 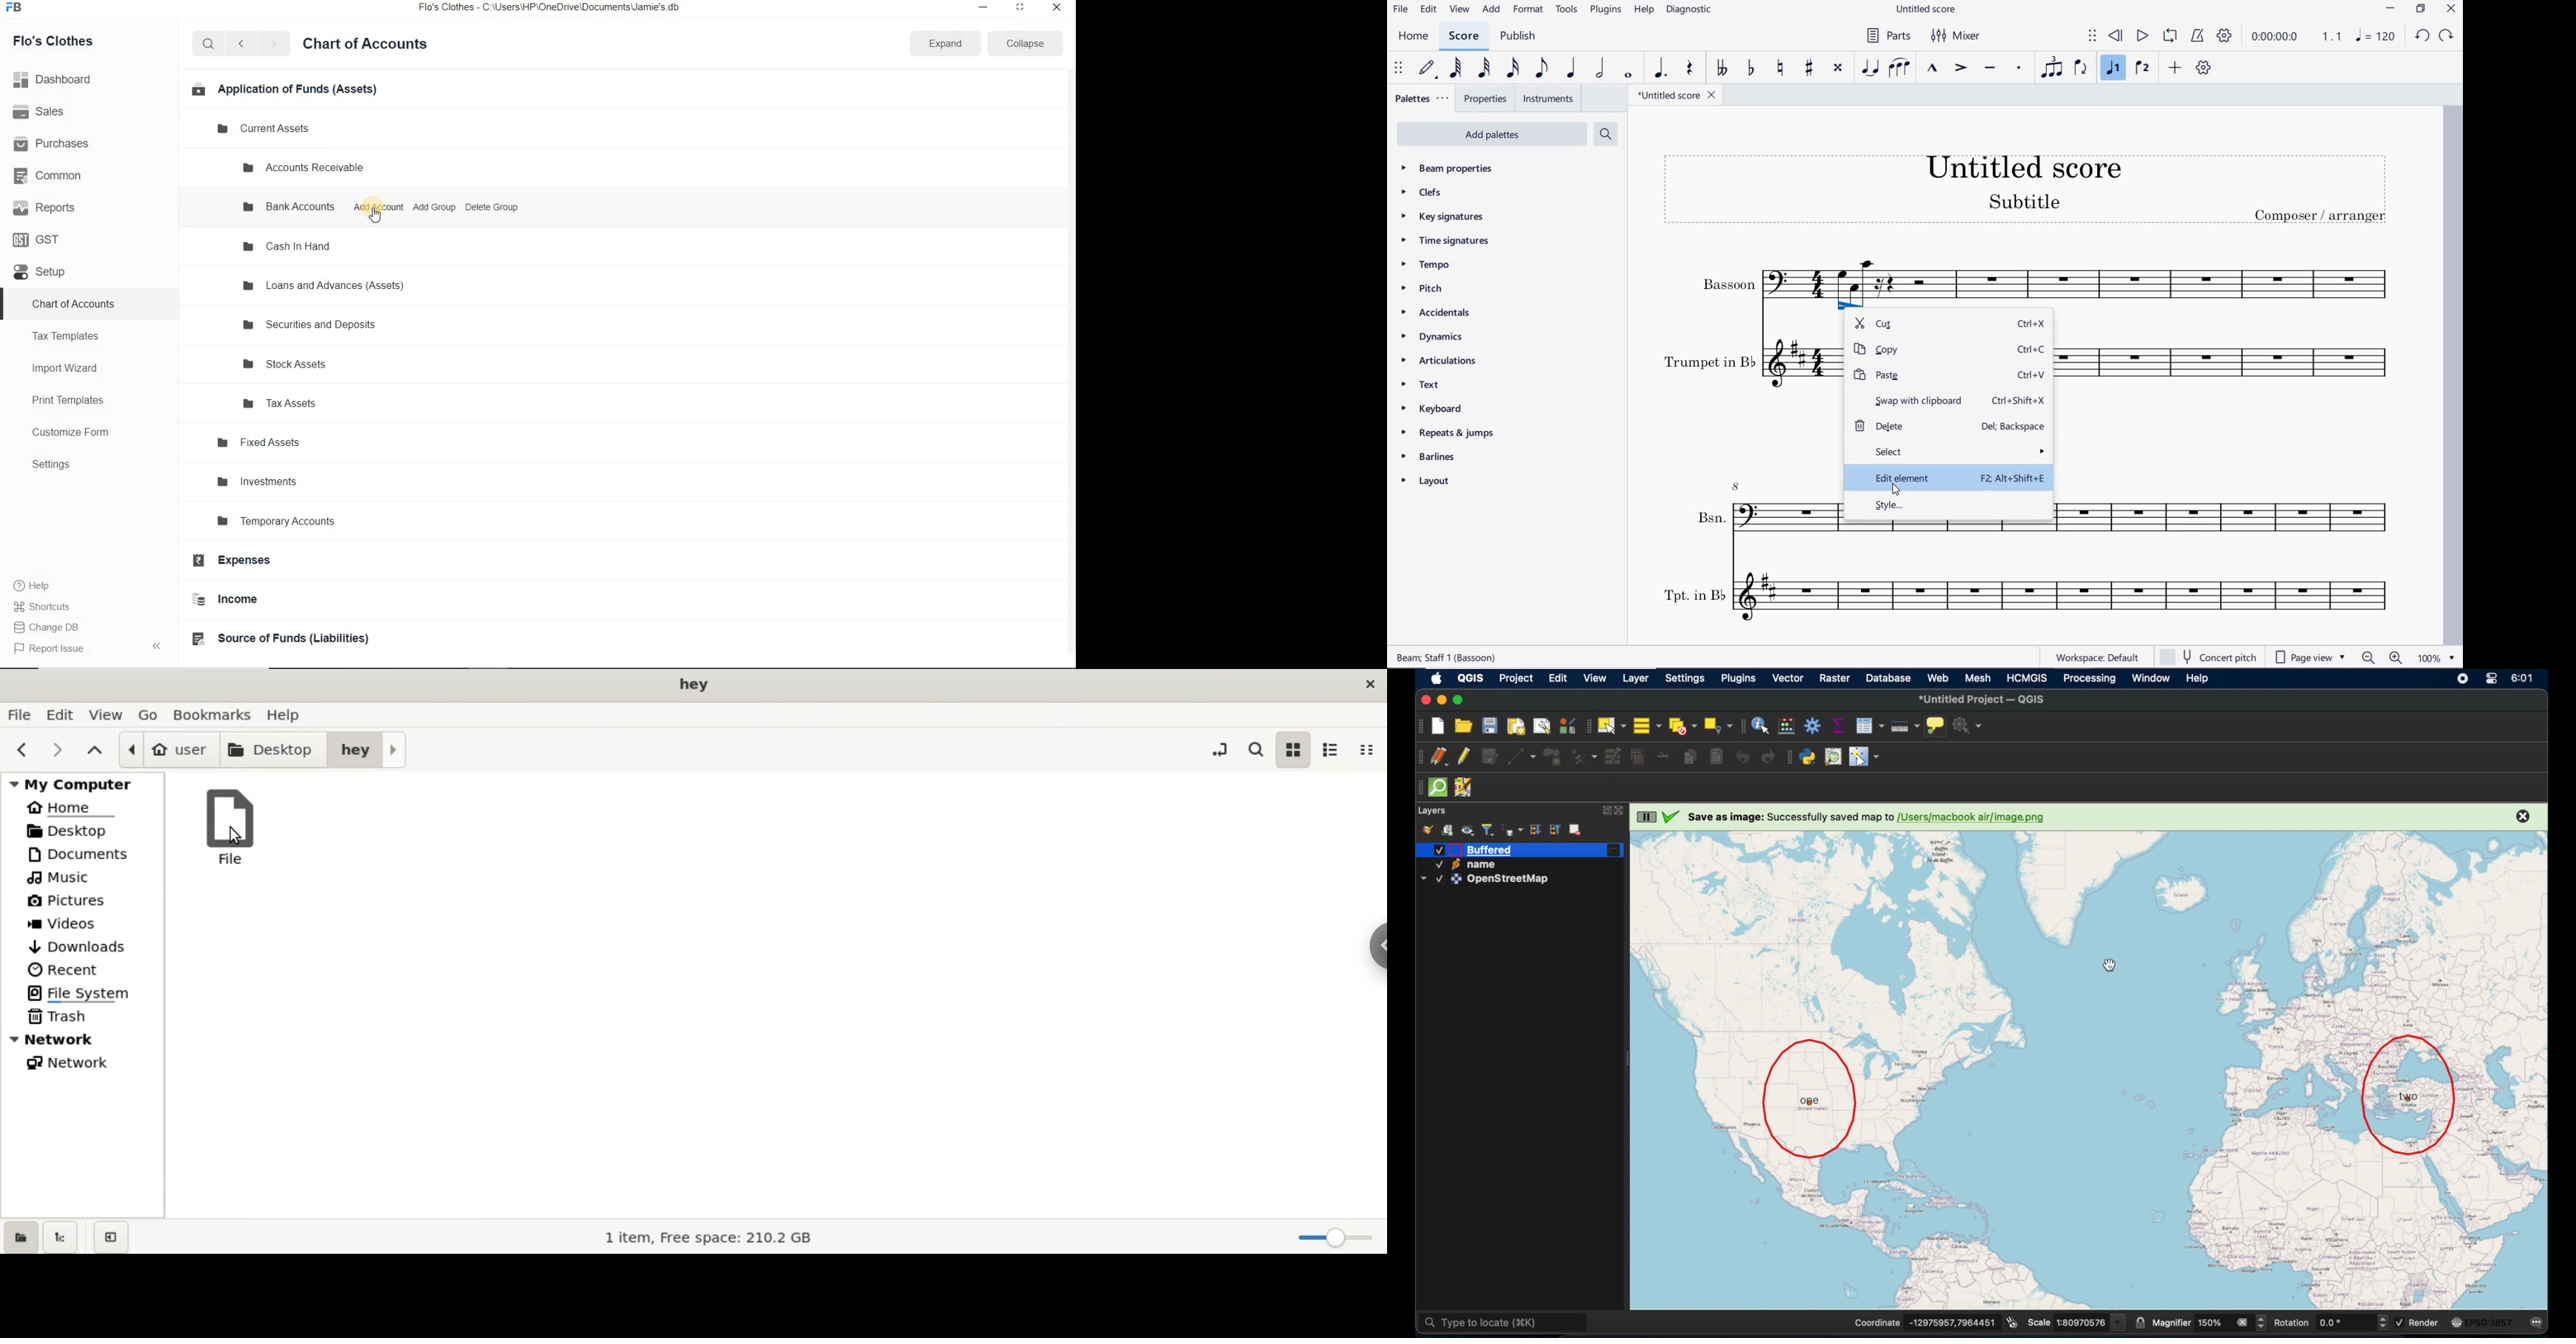 What do you see at coordinates (1622, 811) in the screenshot?
I see `close` at bounding box center [1622, 811].